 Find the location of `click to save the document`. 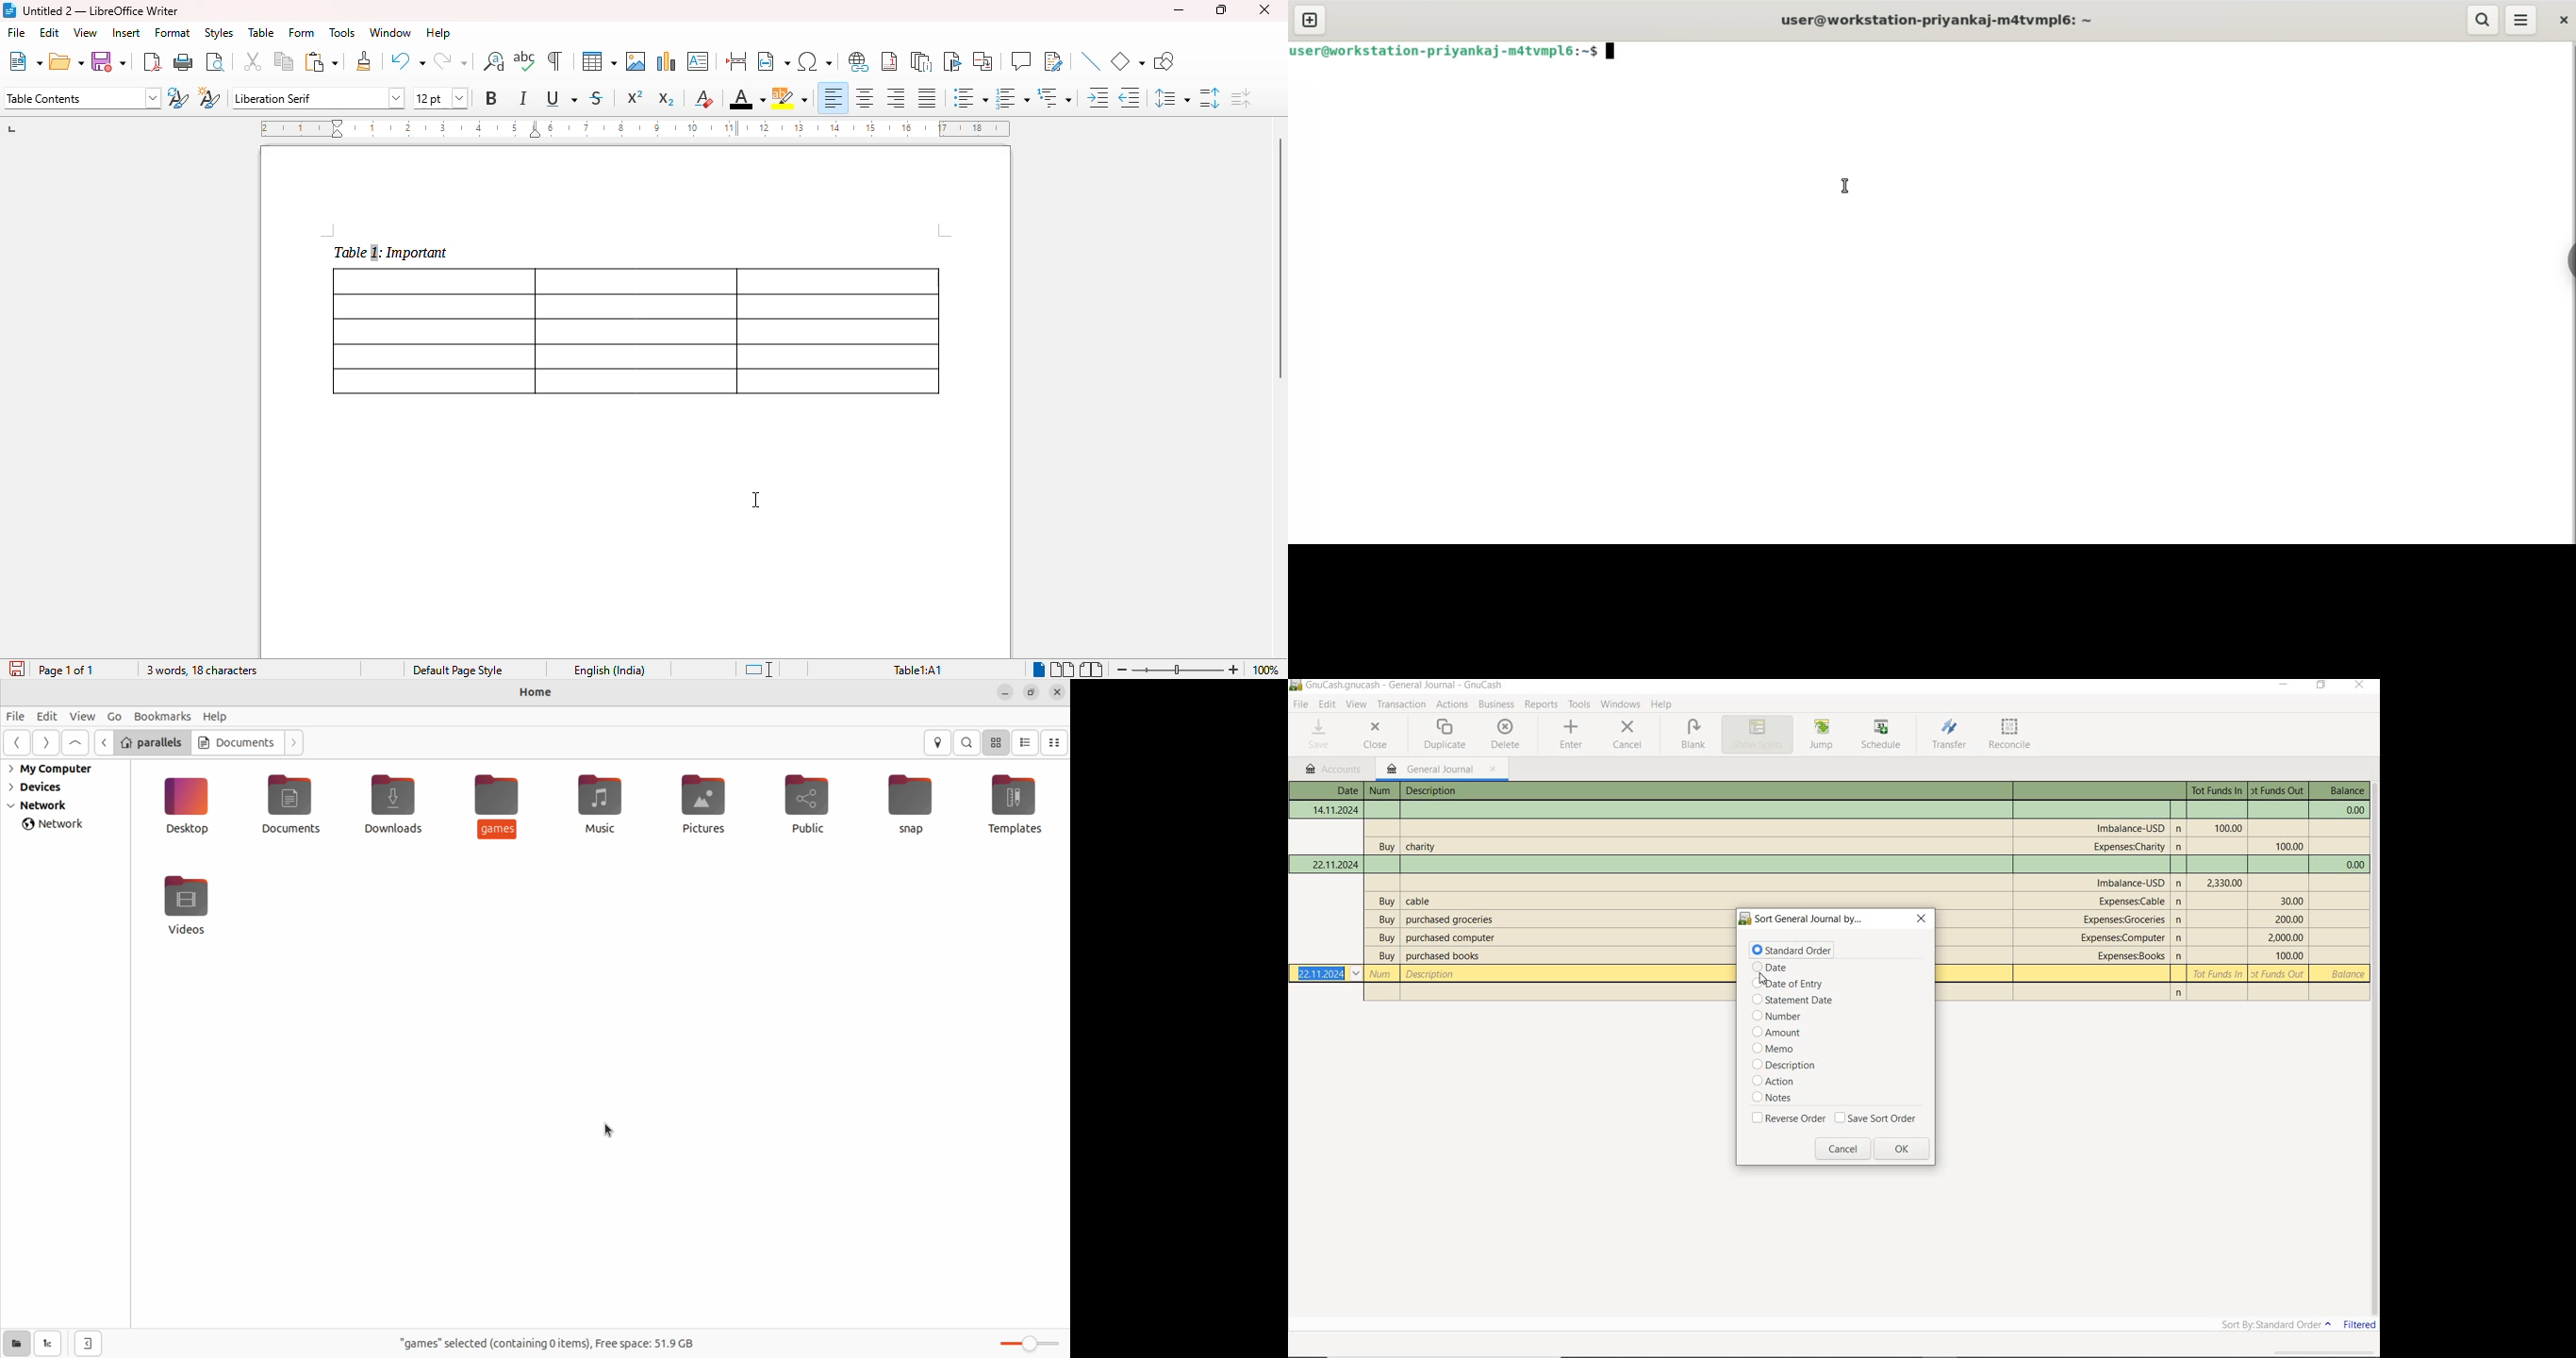

click to save the document is located at coordinates (18, 669).